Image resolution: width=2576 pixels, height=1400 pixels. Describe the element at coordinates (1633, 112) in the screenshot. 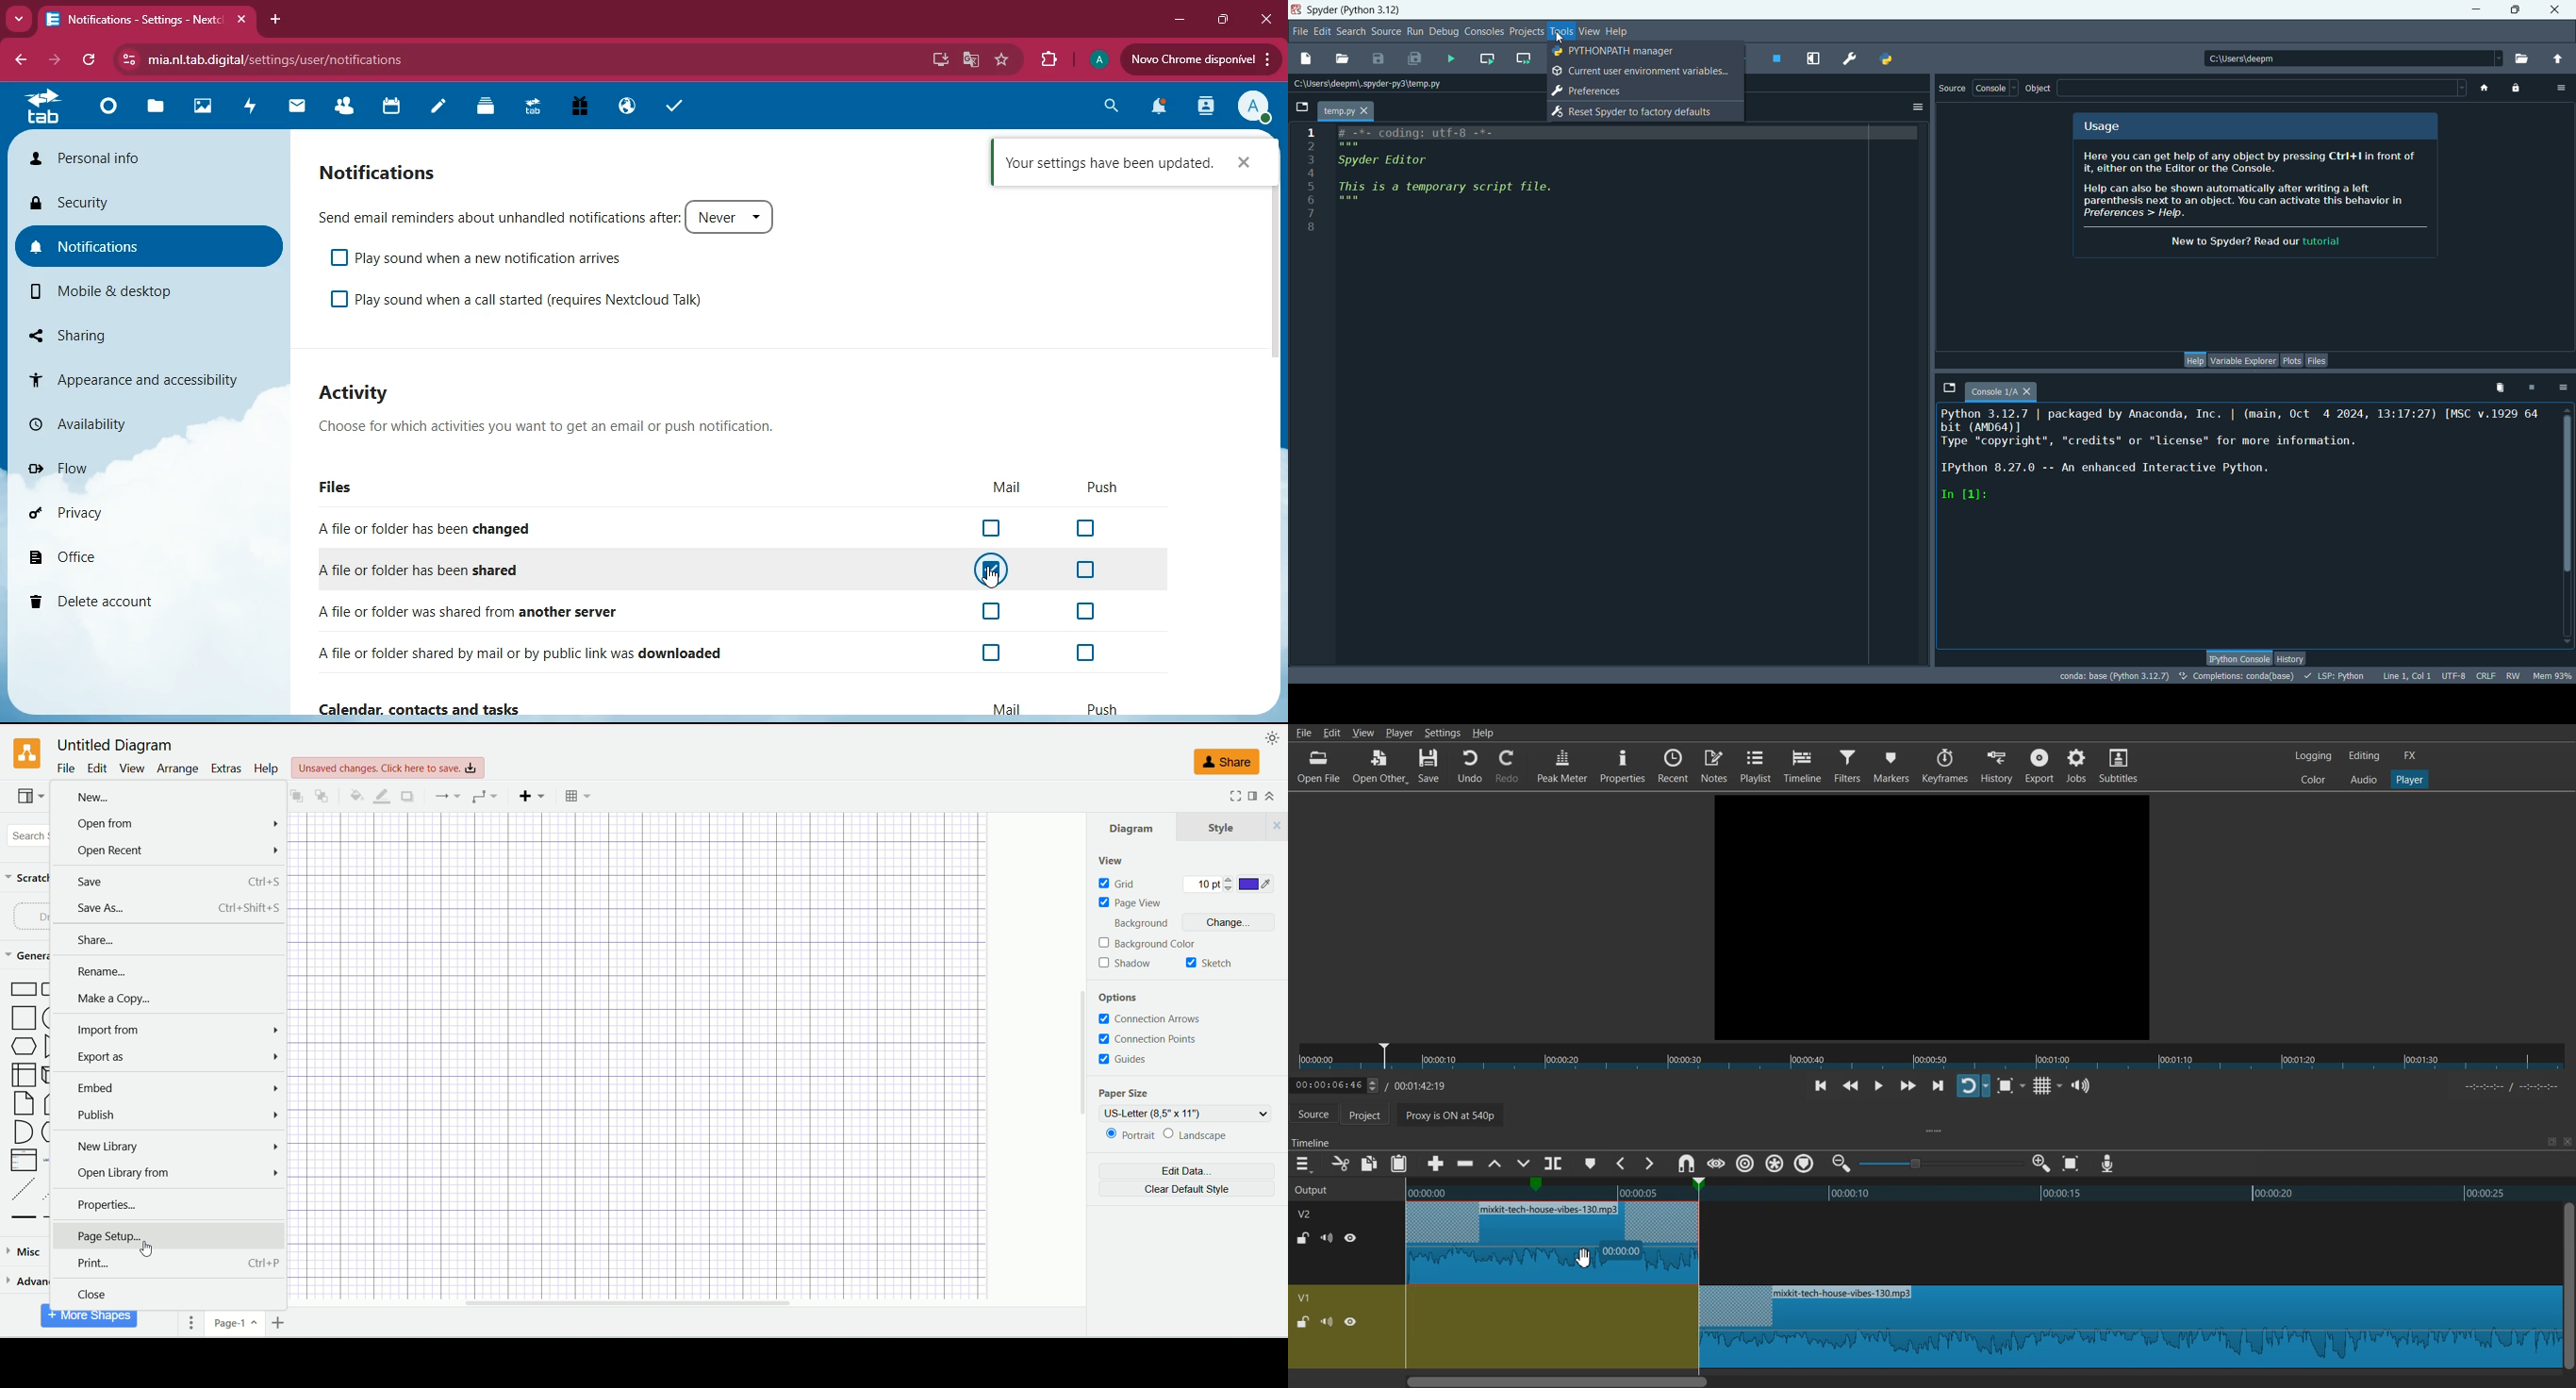

I see `reset spyder to factory defaults` at that location.